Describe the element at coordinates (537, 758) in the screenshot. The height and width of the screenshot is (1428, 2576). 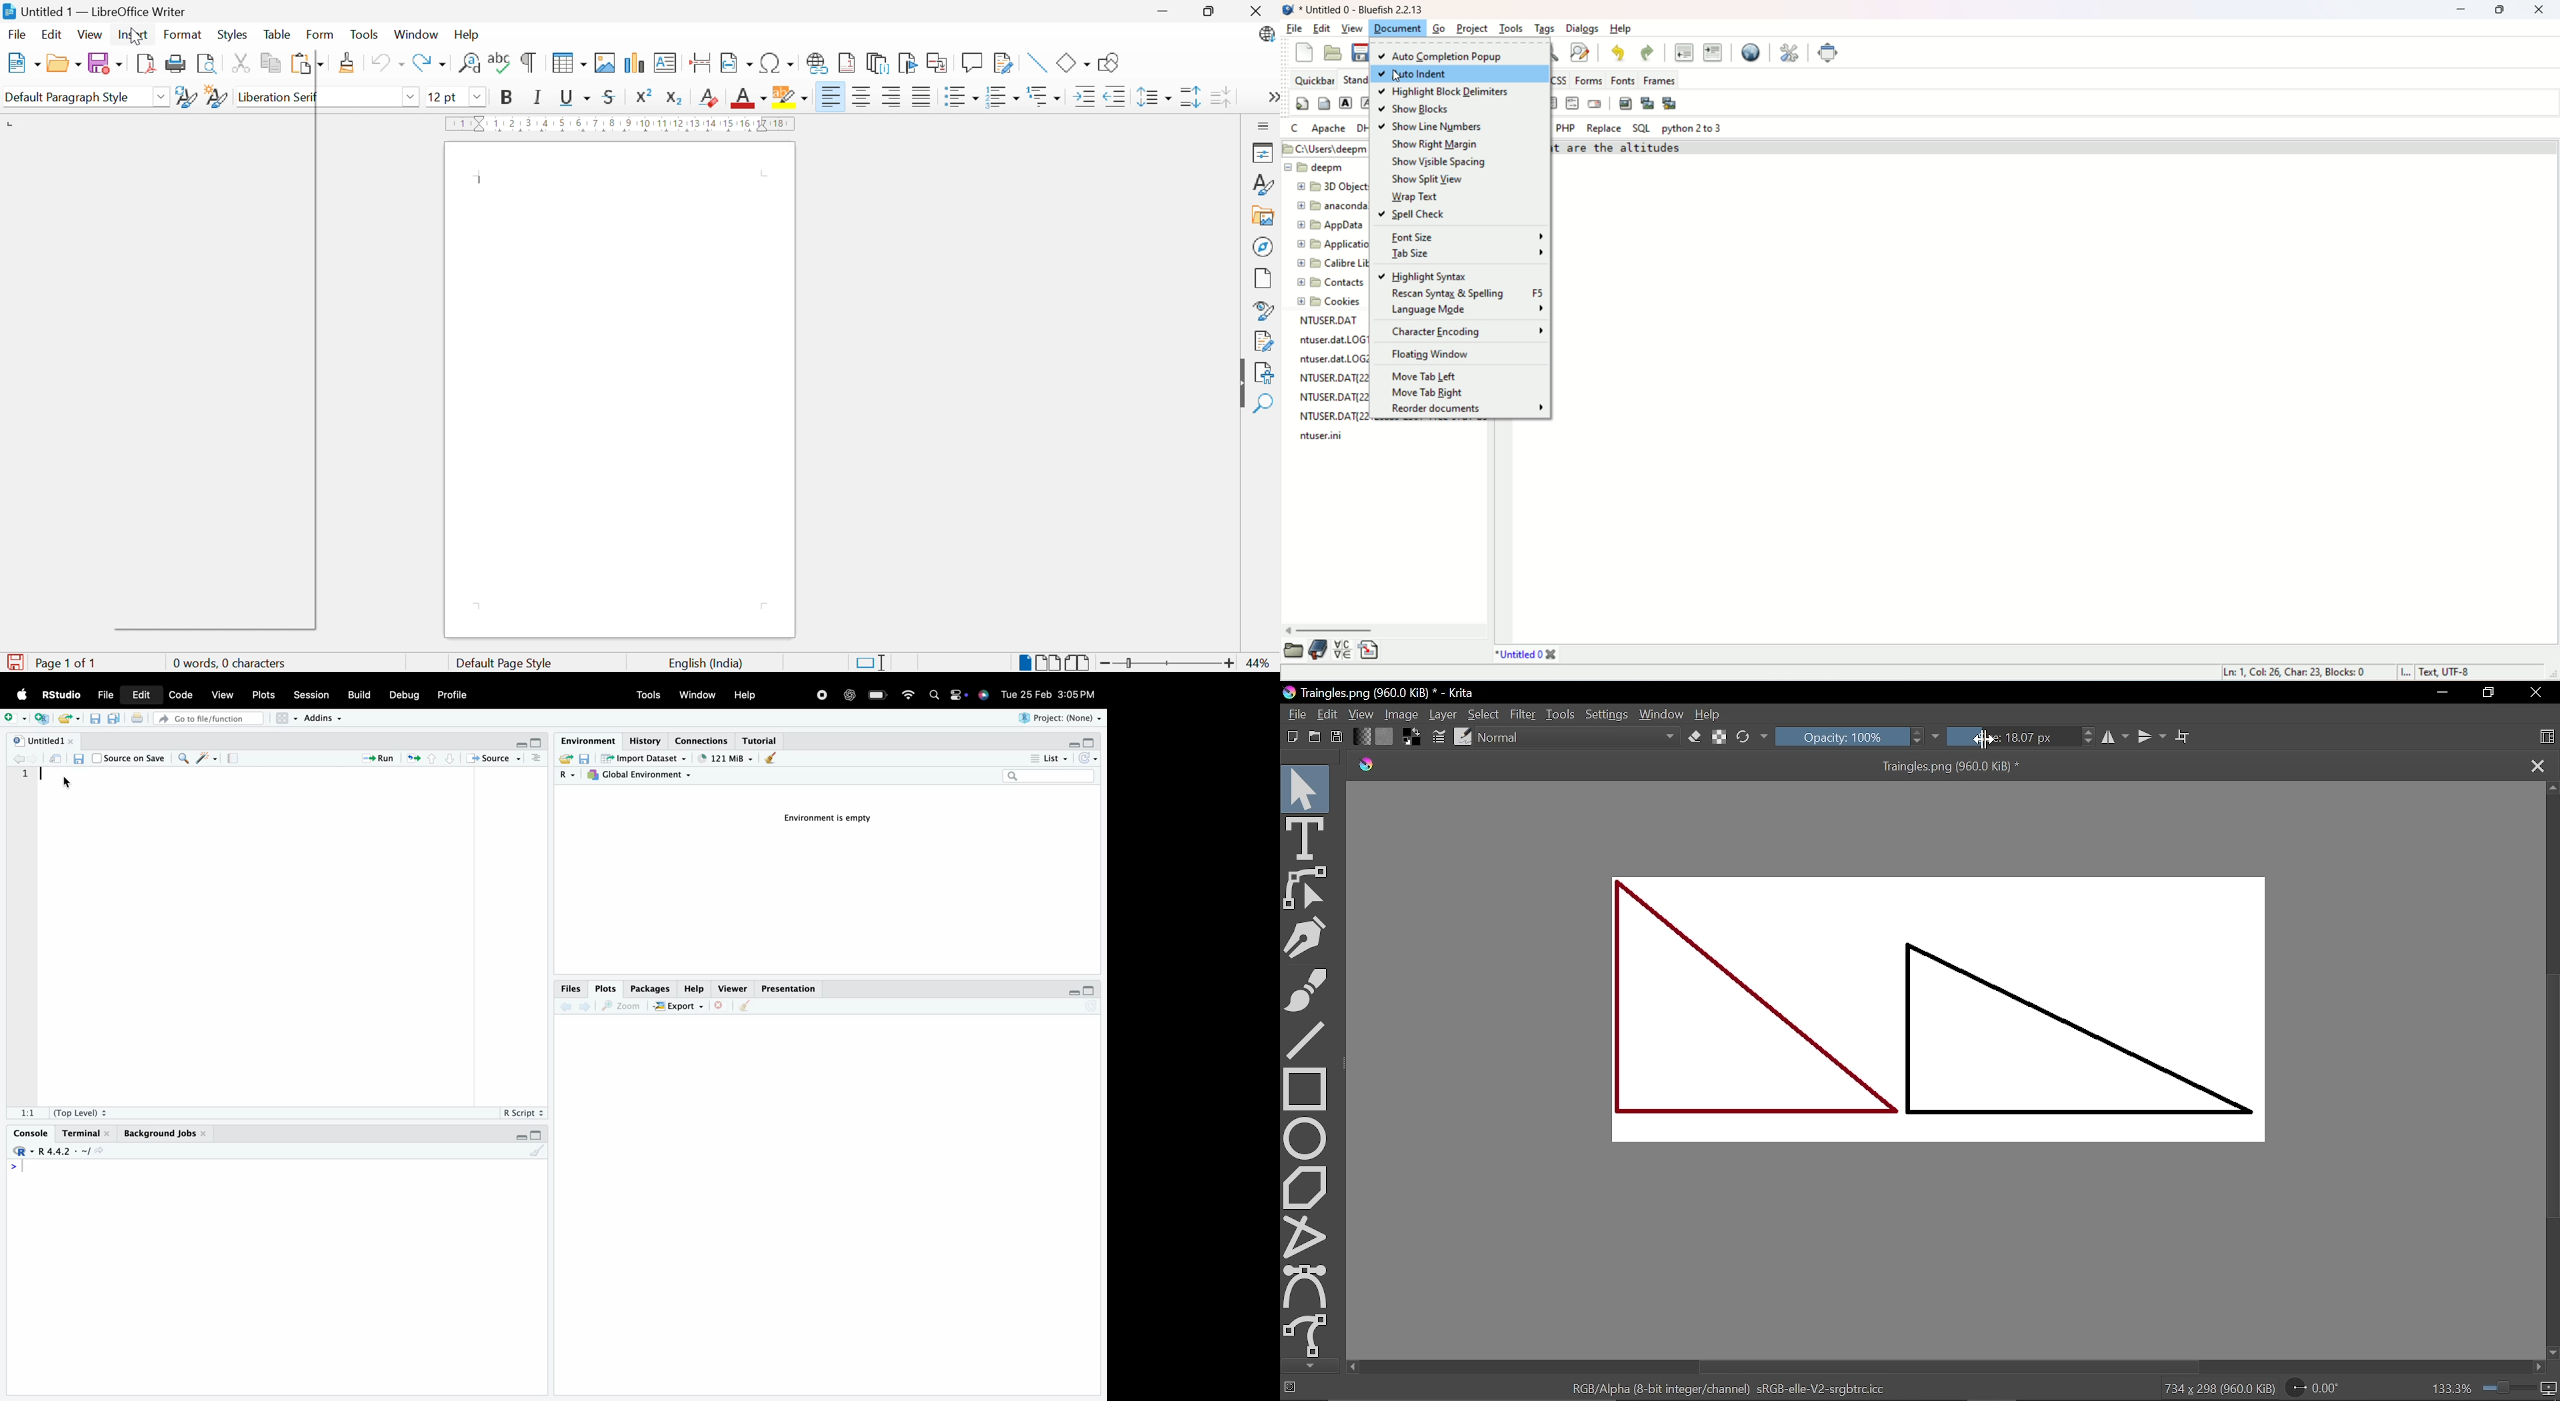
I see `Show document outline (Ctrl + Shift + O)` at that location.